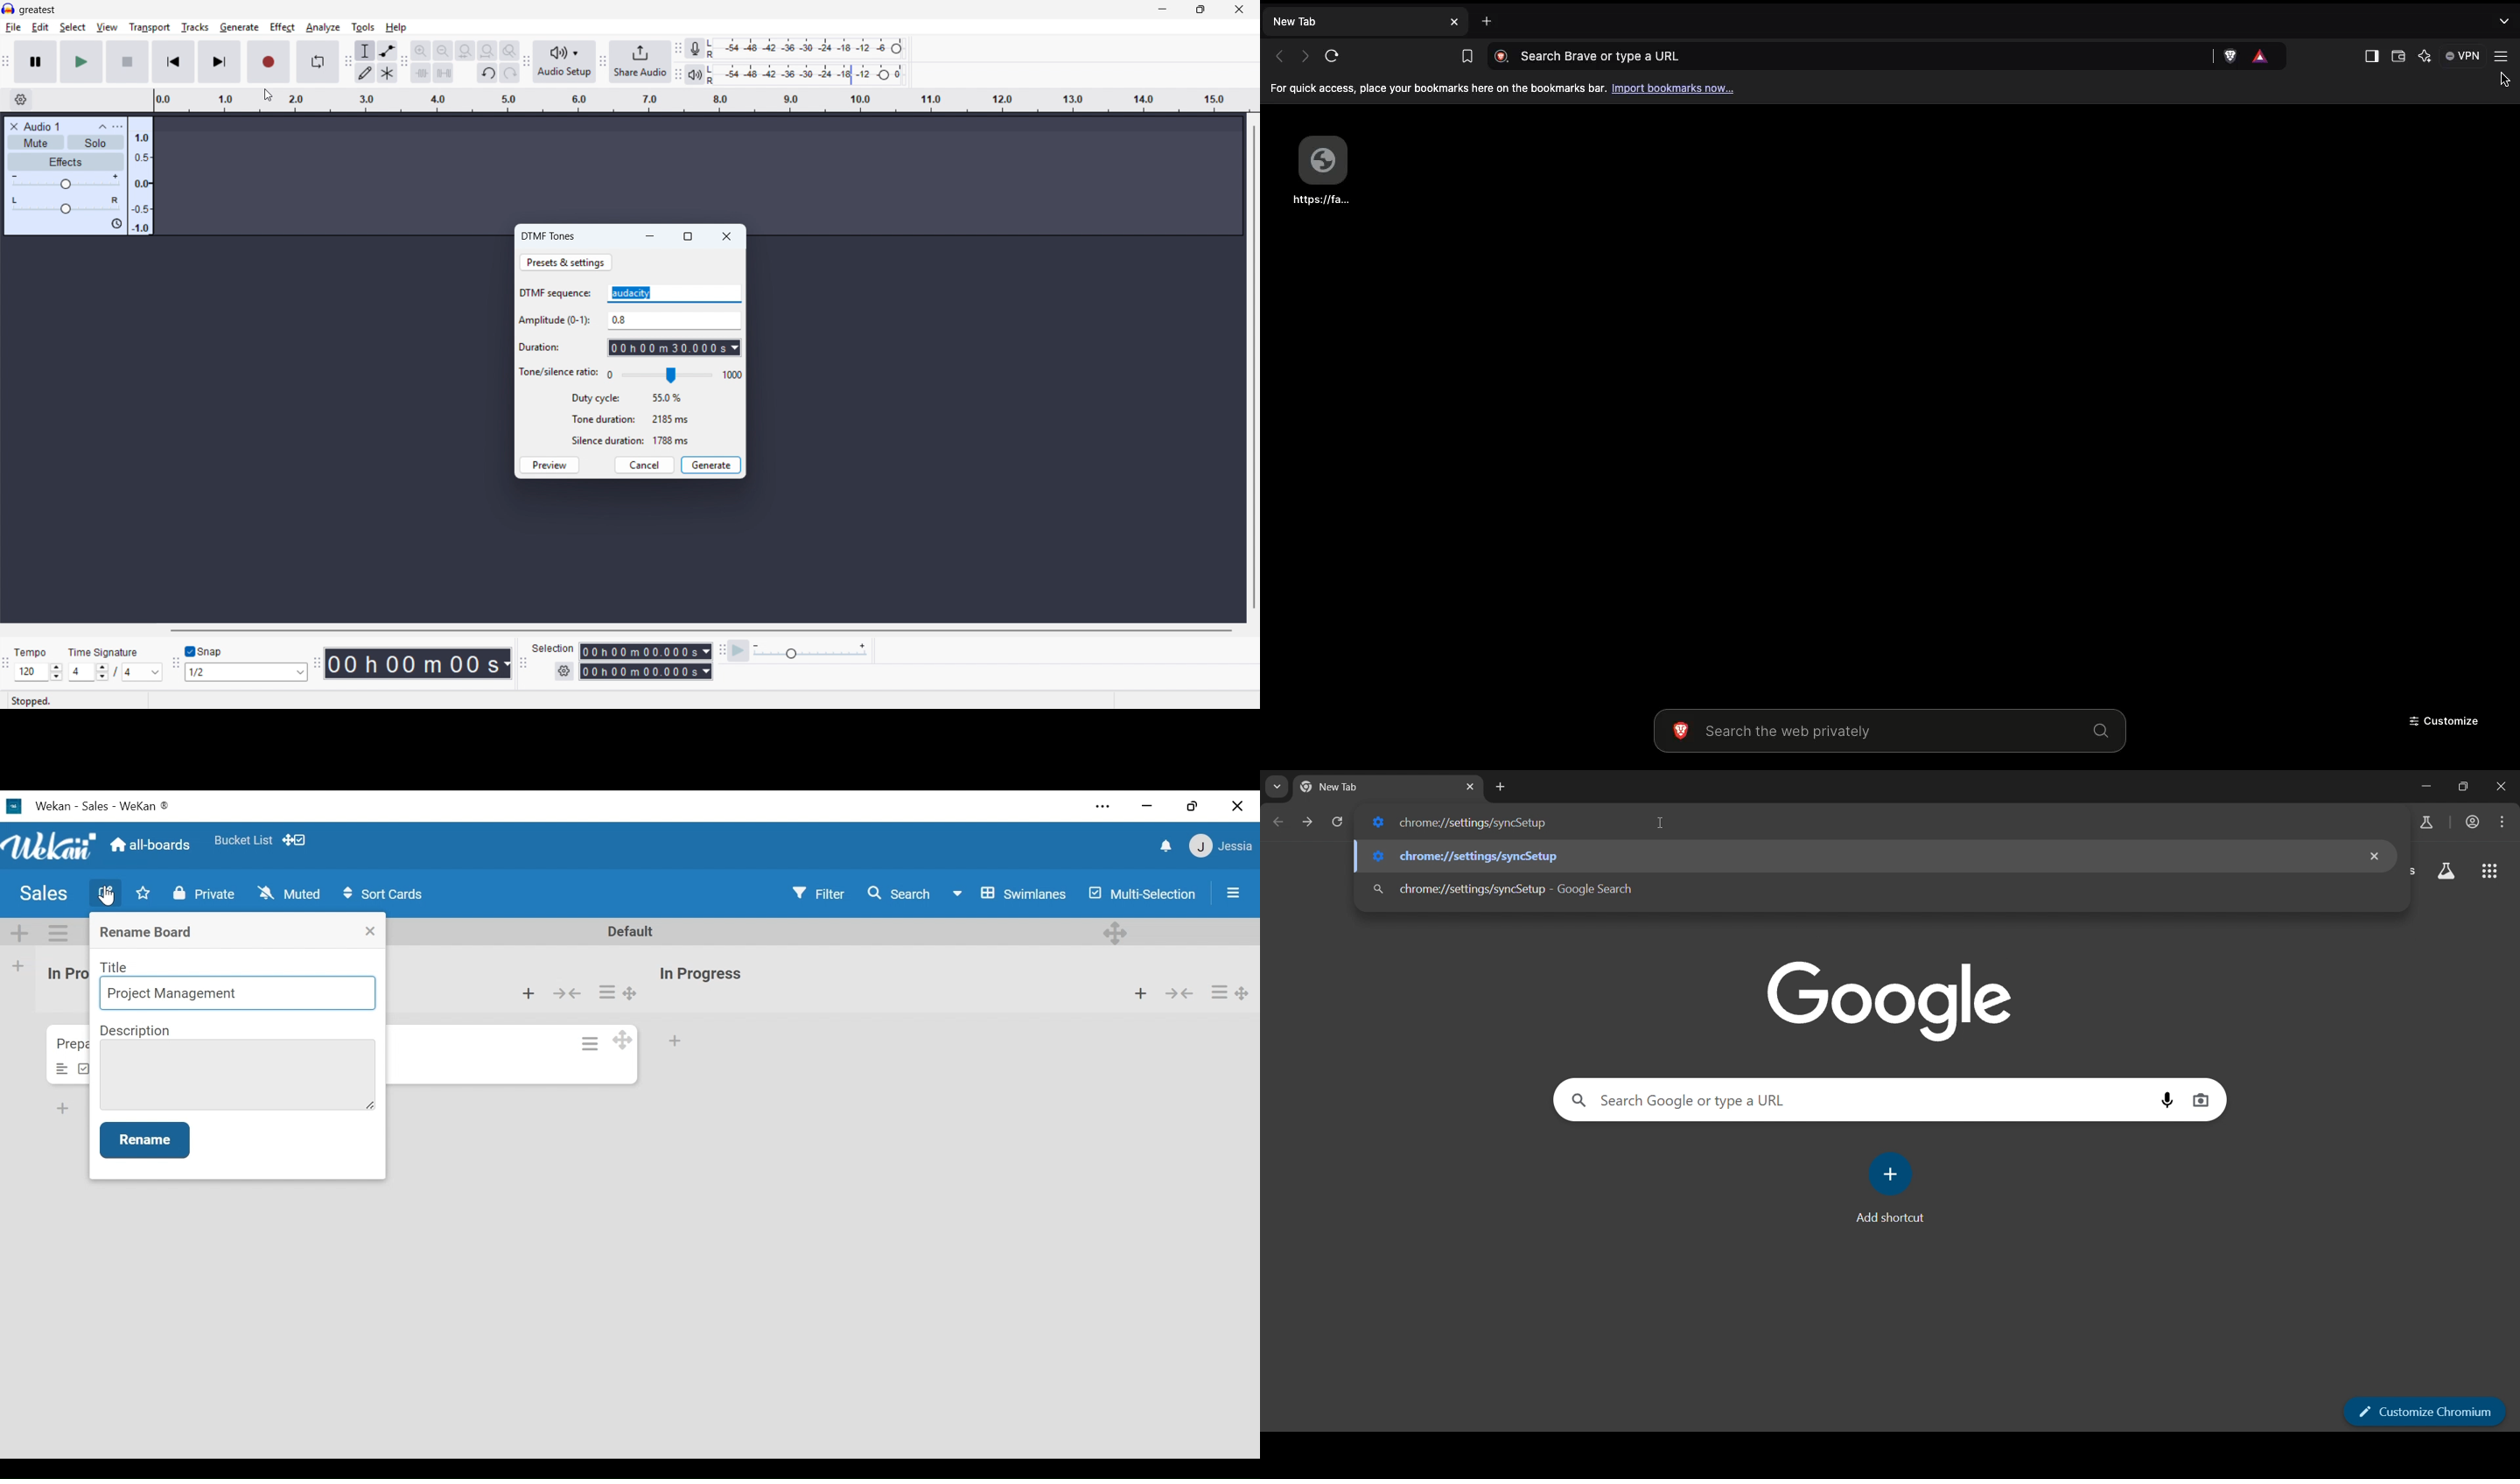 The height and width of the screenshot is (1484, 2520). What do you see at coordinates (651, 236) in the screenshot?
I see `minimise ` at bounding box center [651, 236].